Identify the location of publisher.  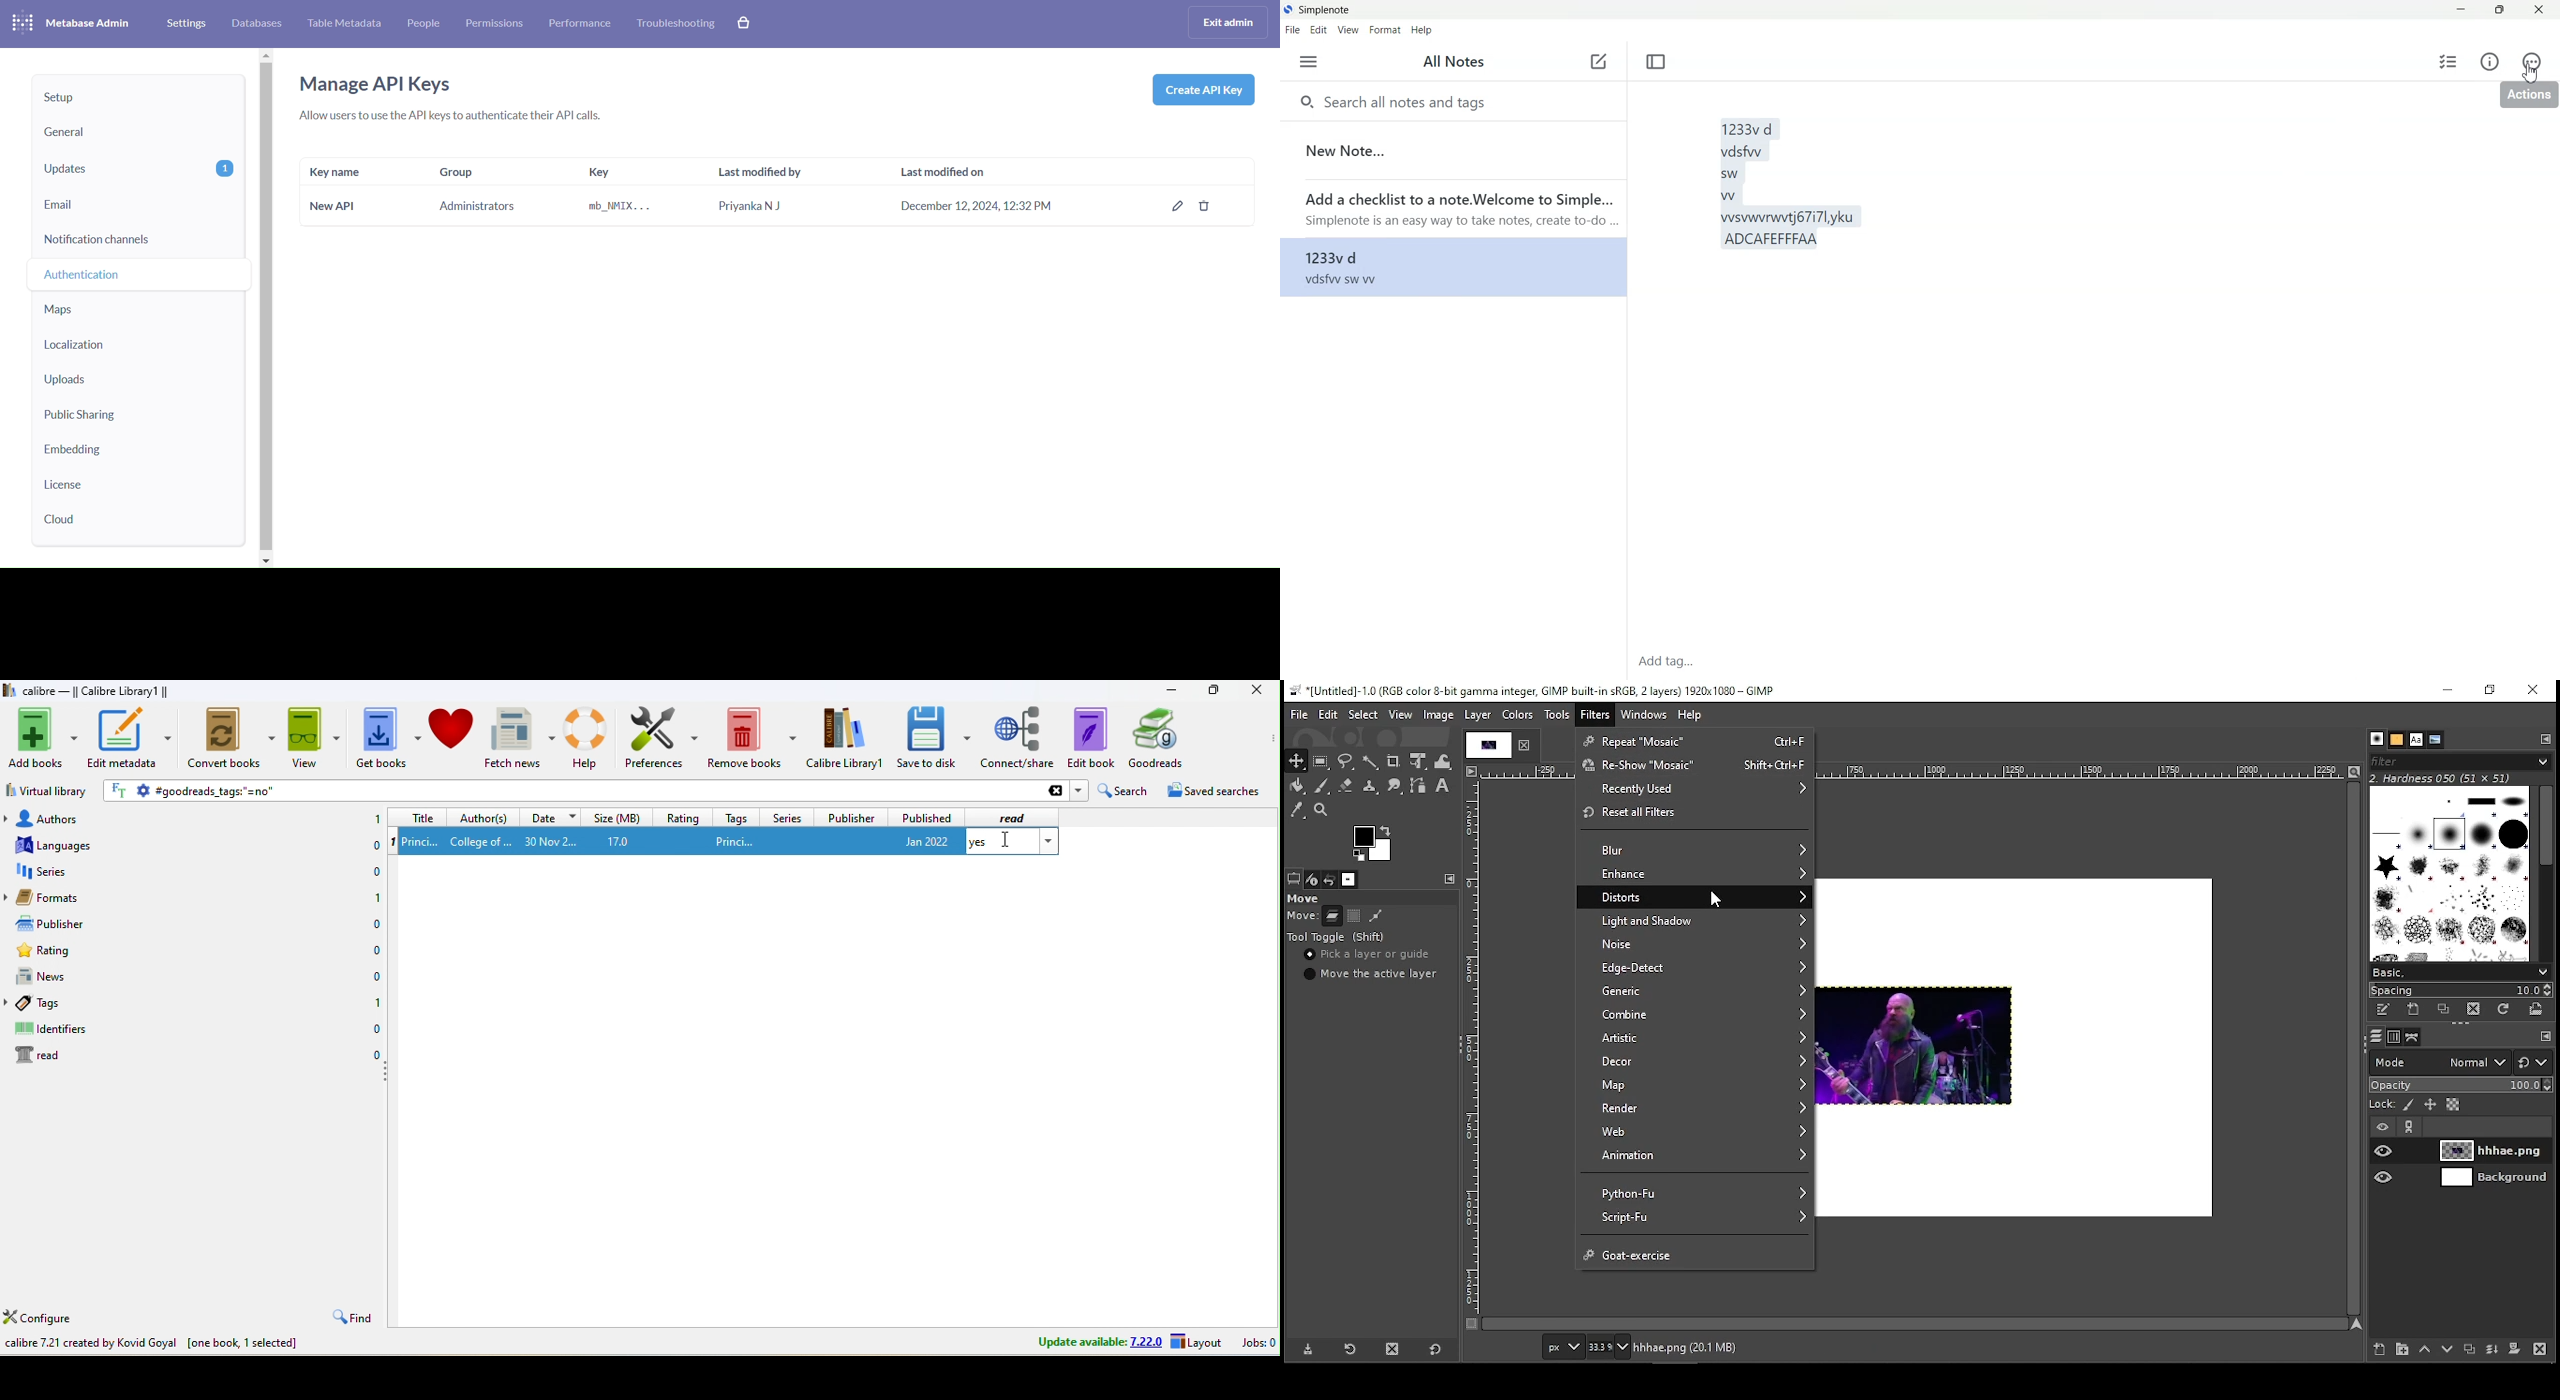
(849, 816).